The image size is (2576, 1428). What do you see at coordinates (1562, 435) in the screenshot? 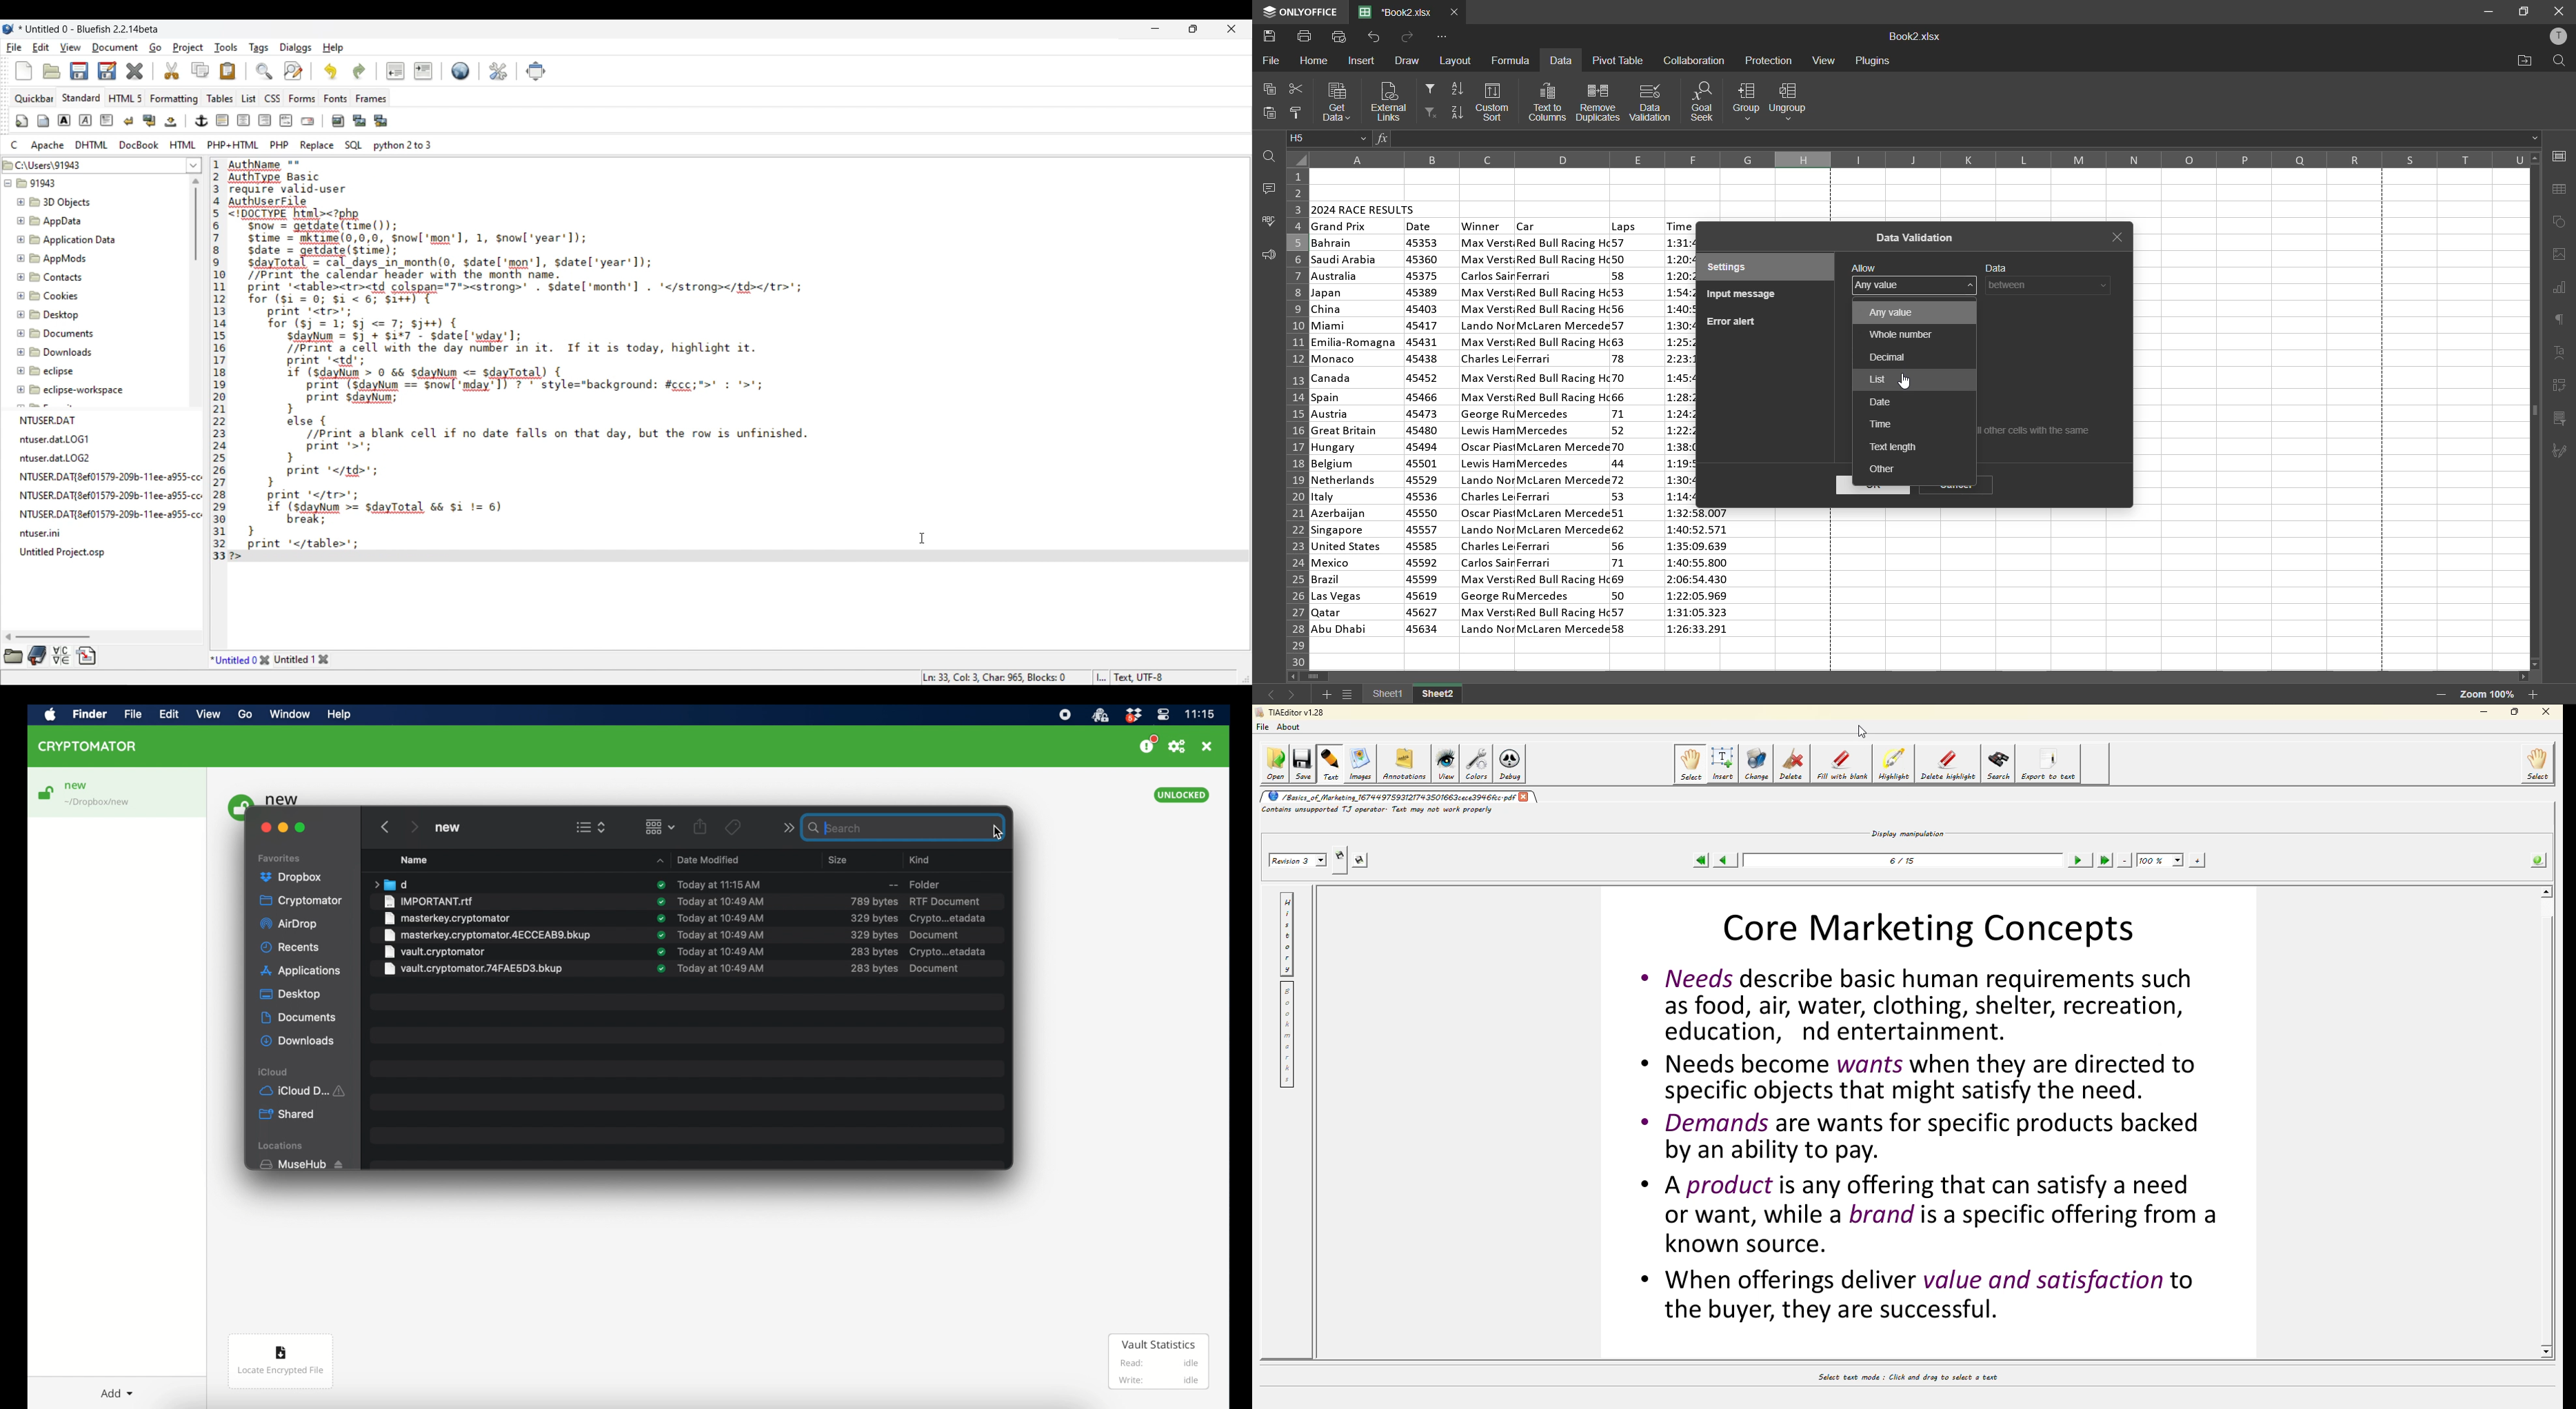
I see `car` at bounding box center [1562, 435].